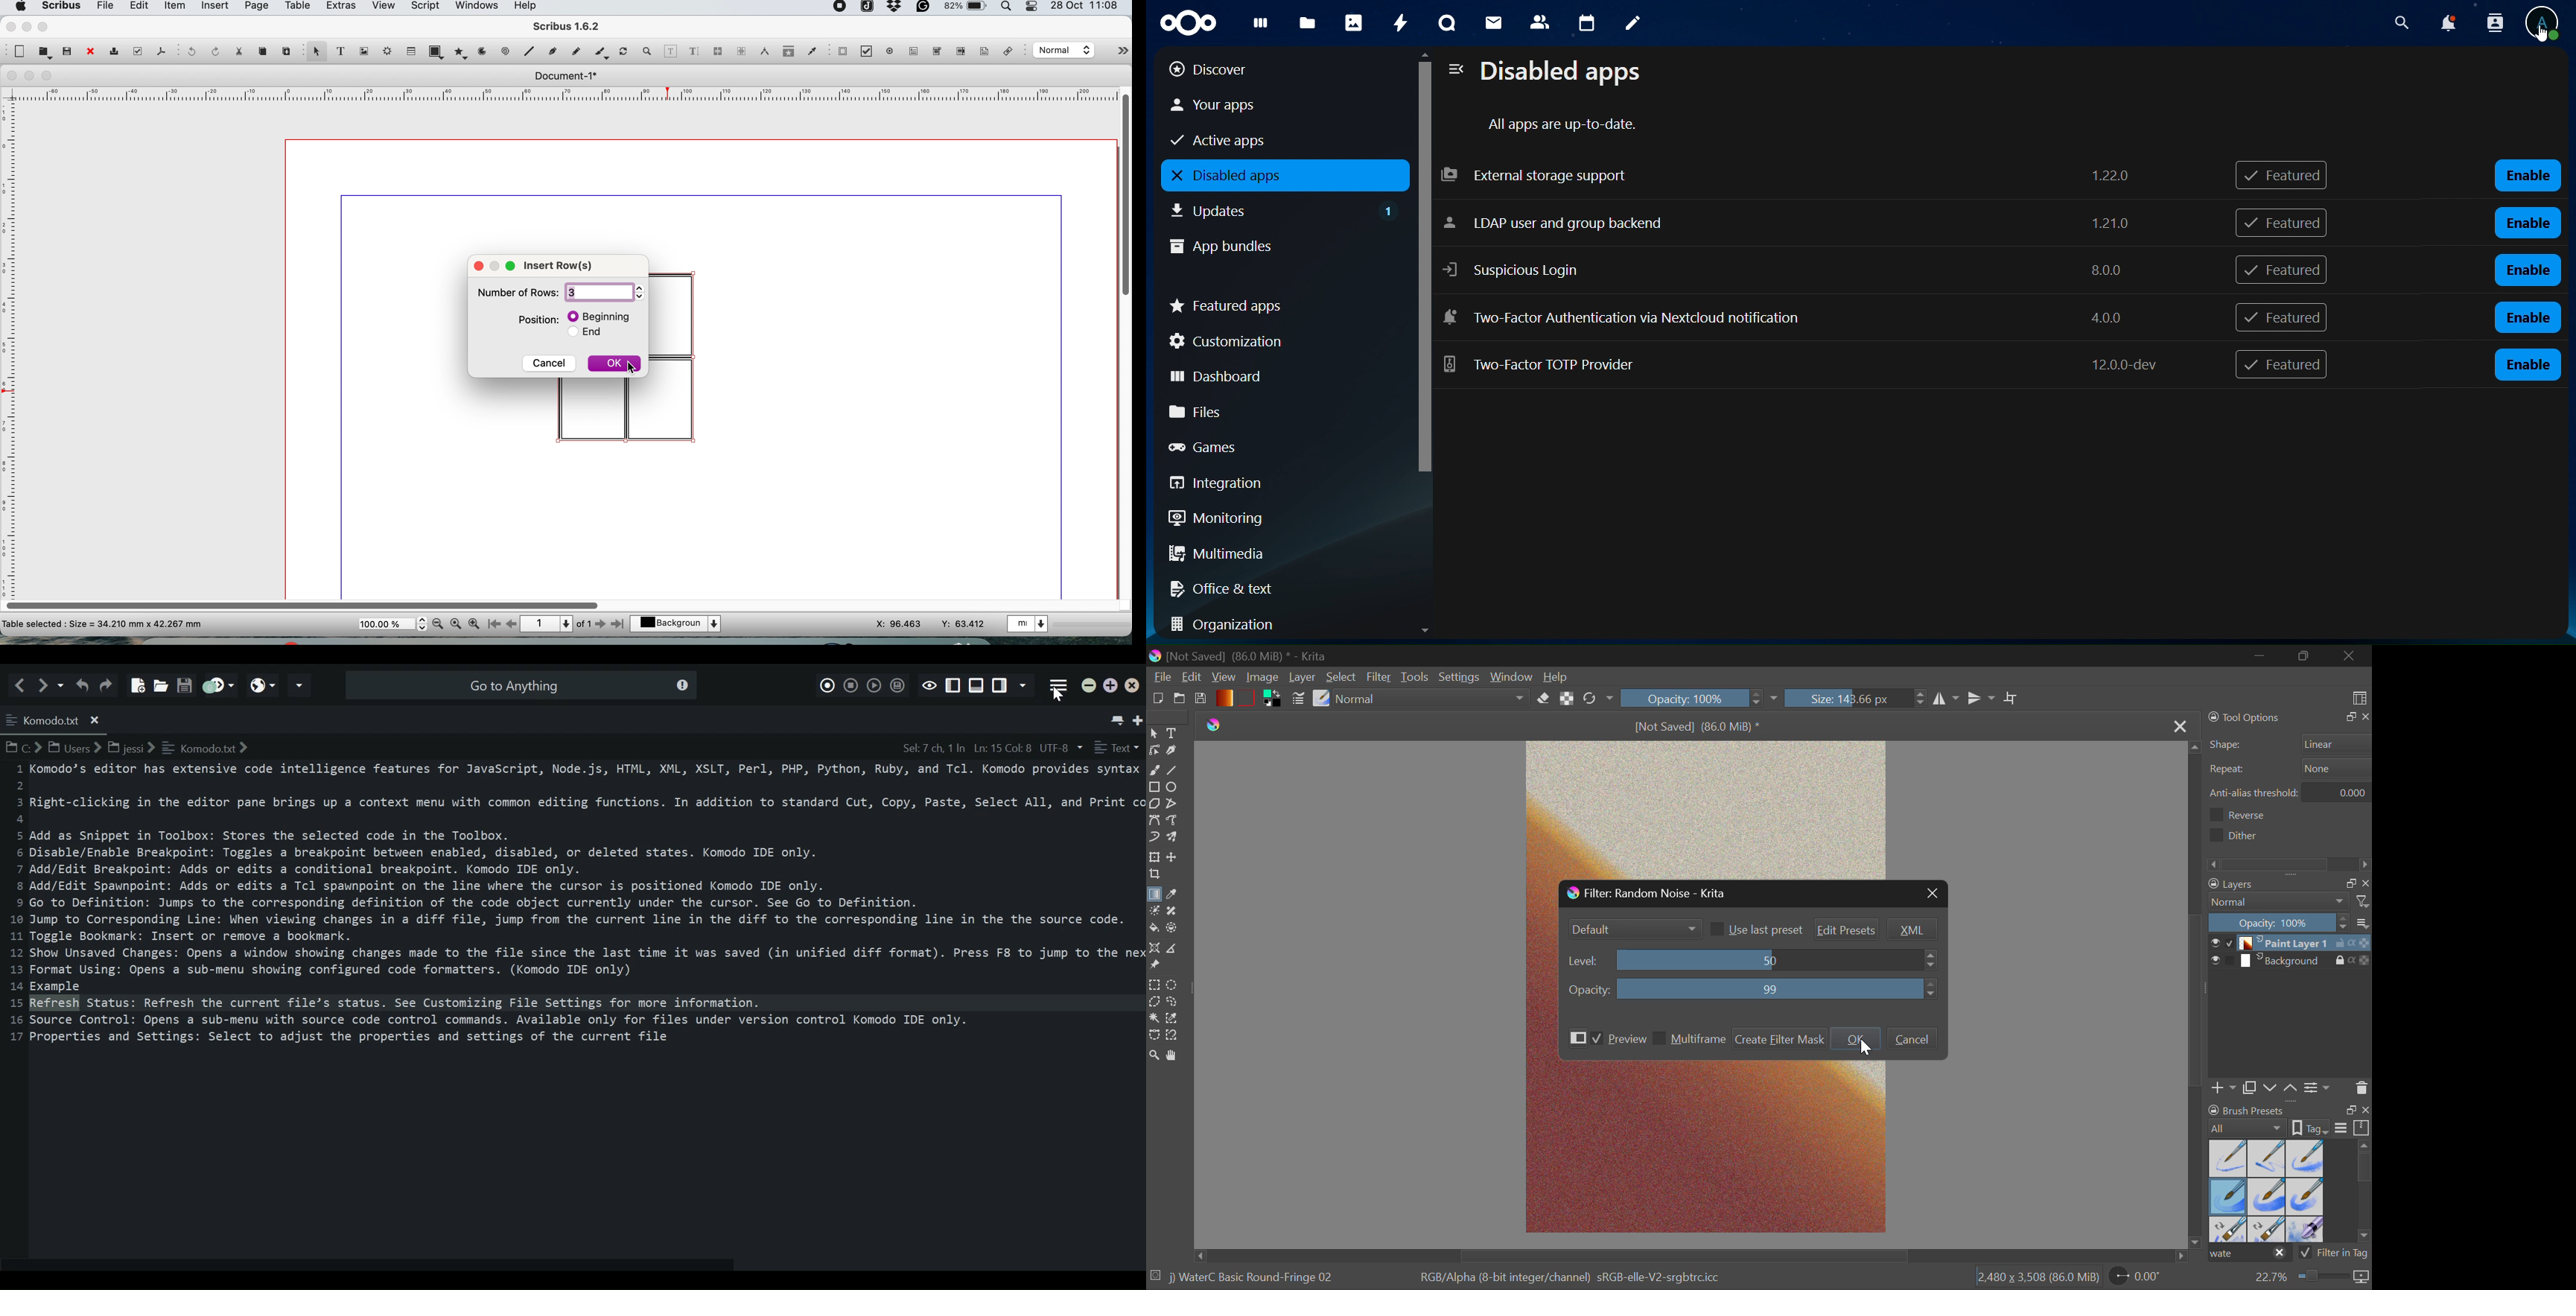 The image size is (2576, 1316). What do you see at coordinates (2036, 1278) in the screenshot?
I see `2,480x3,508 (86.0 MiB)` at bounding box center [2036, 1278].